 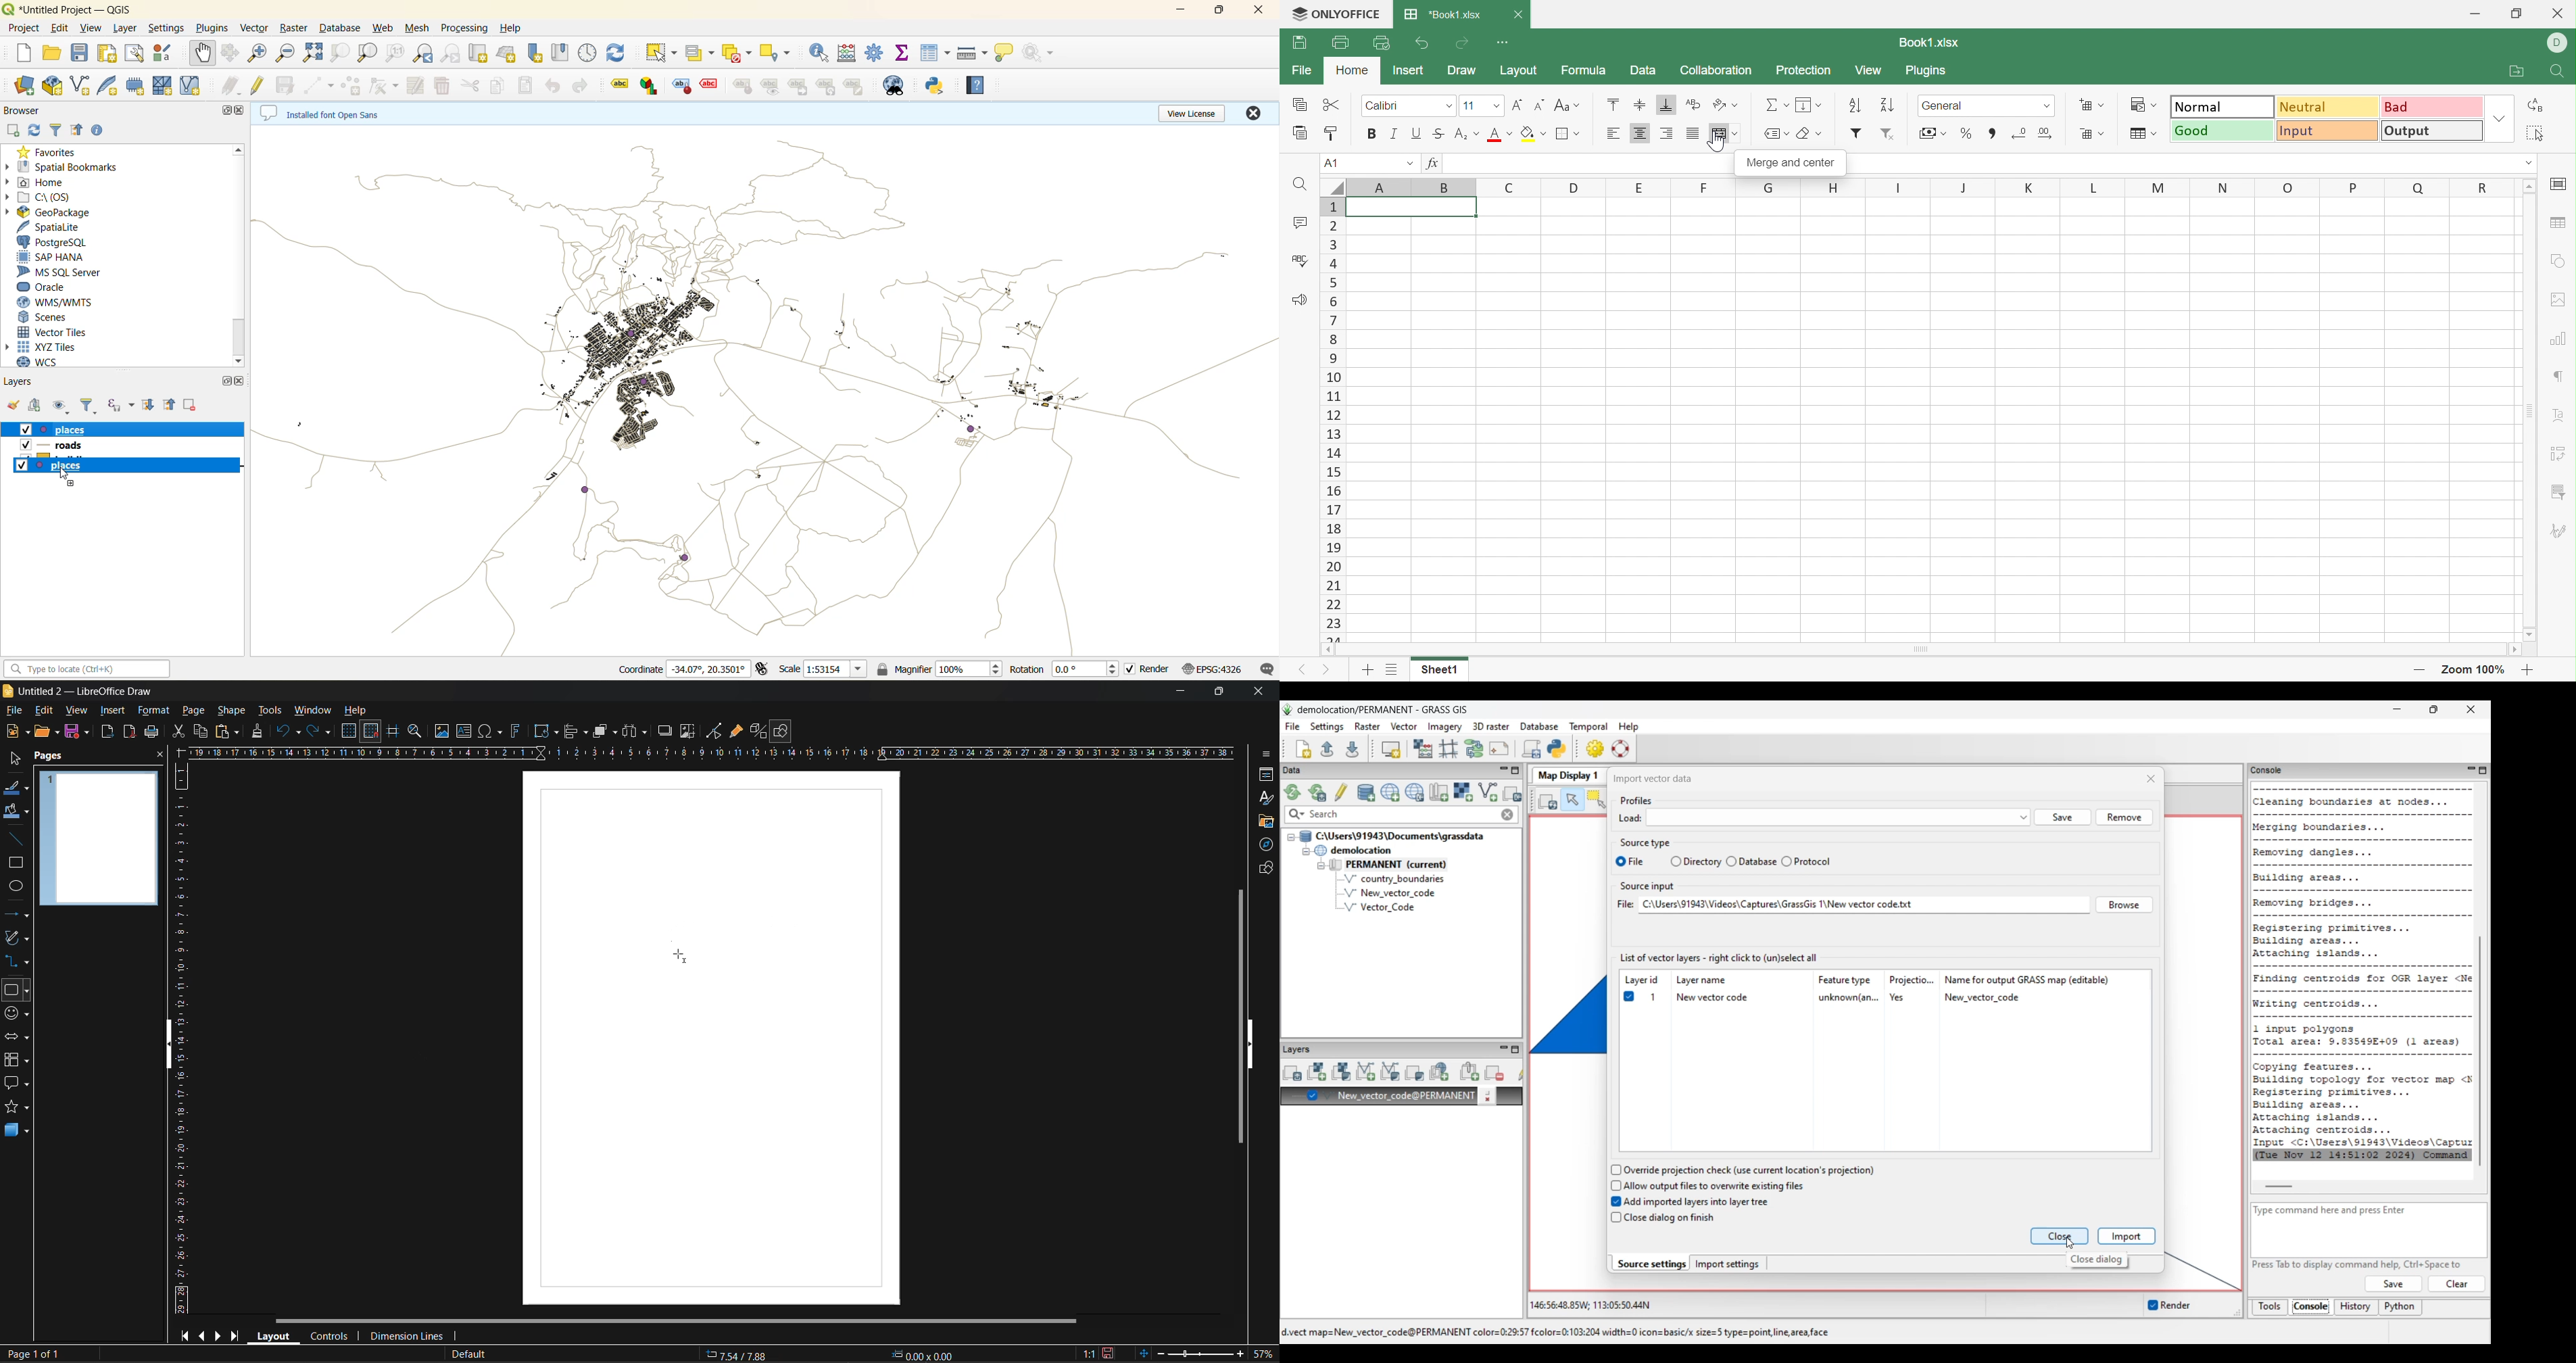 I want to click on Align Left, so click(x=1614, y=133).